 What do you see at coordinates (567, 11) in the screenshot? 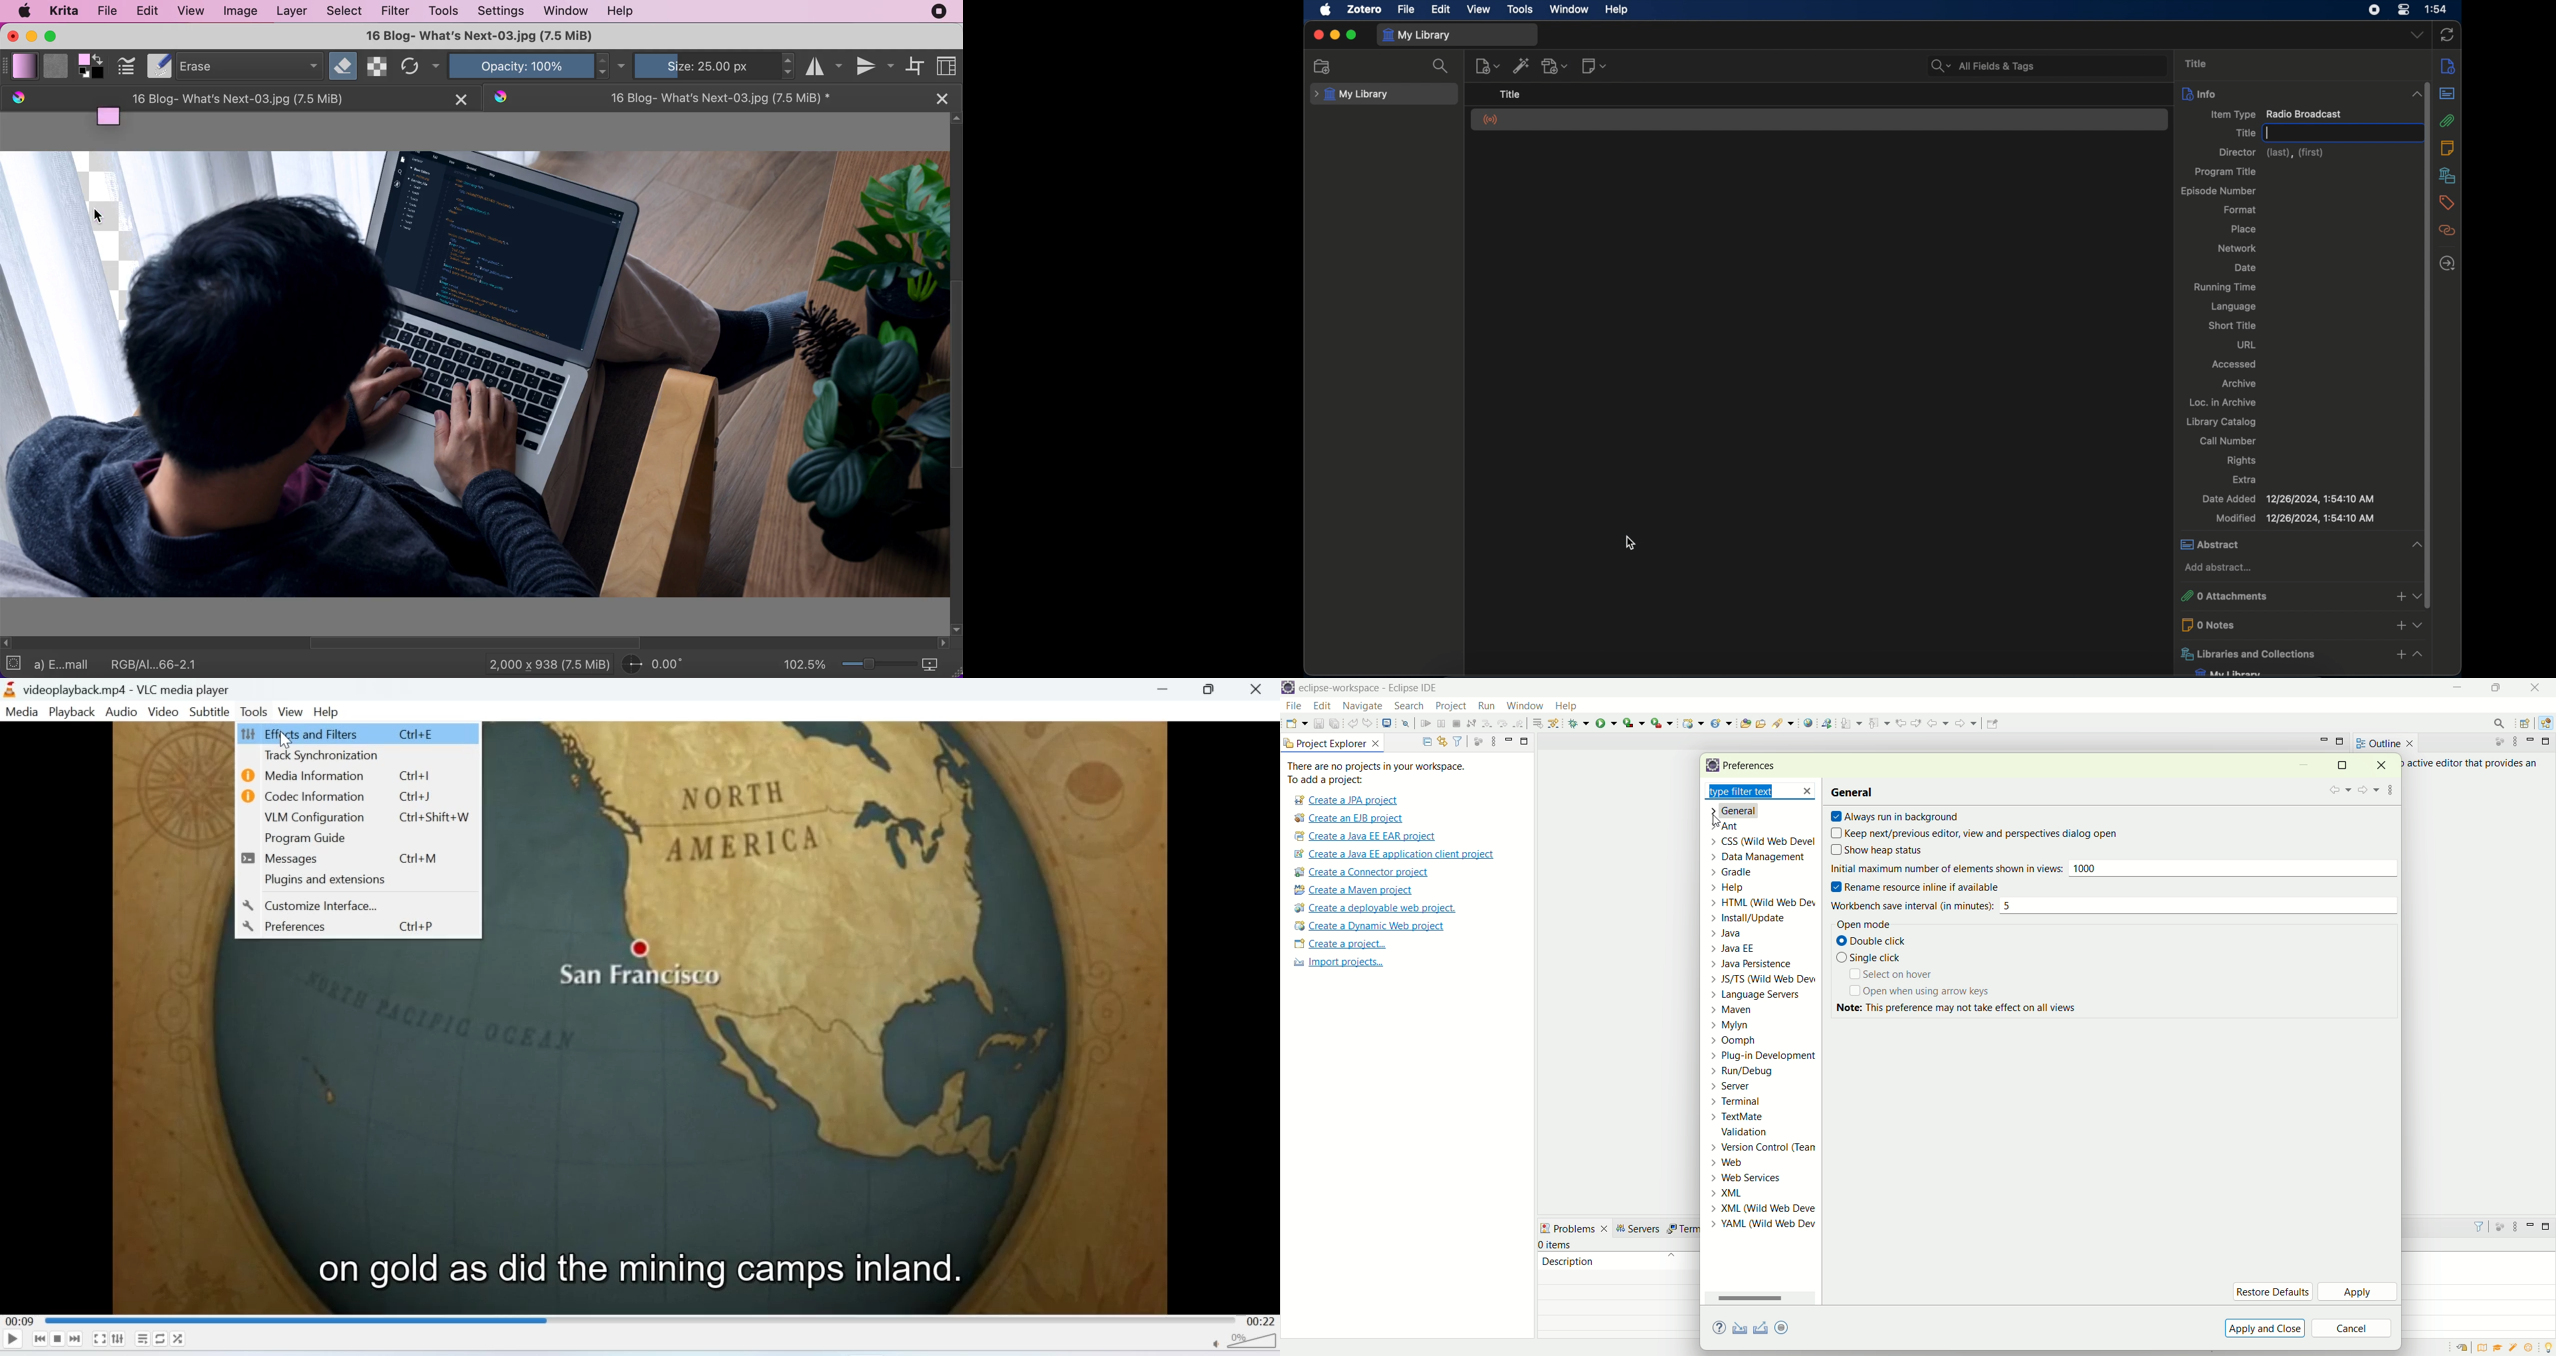
I see `window` at bounding box center [567, 11].